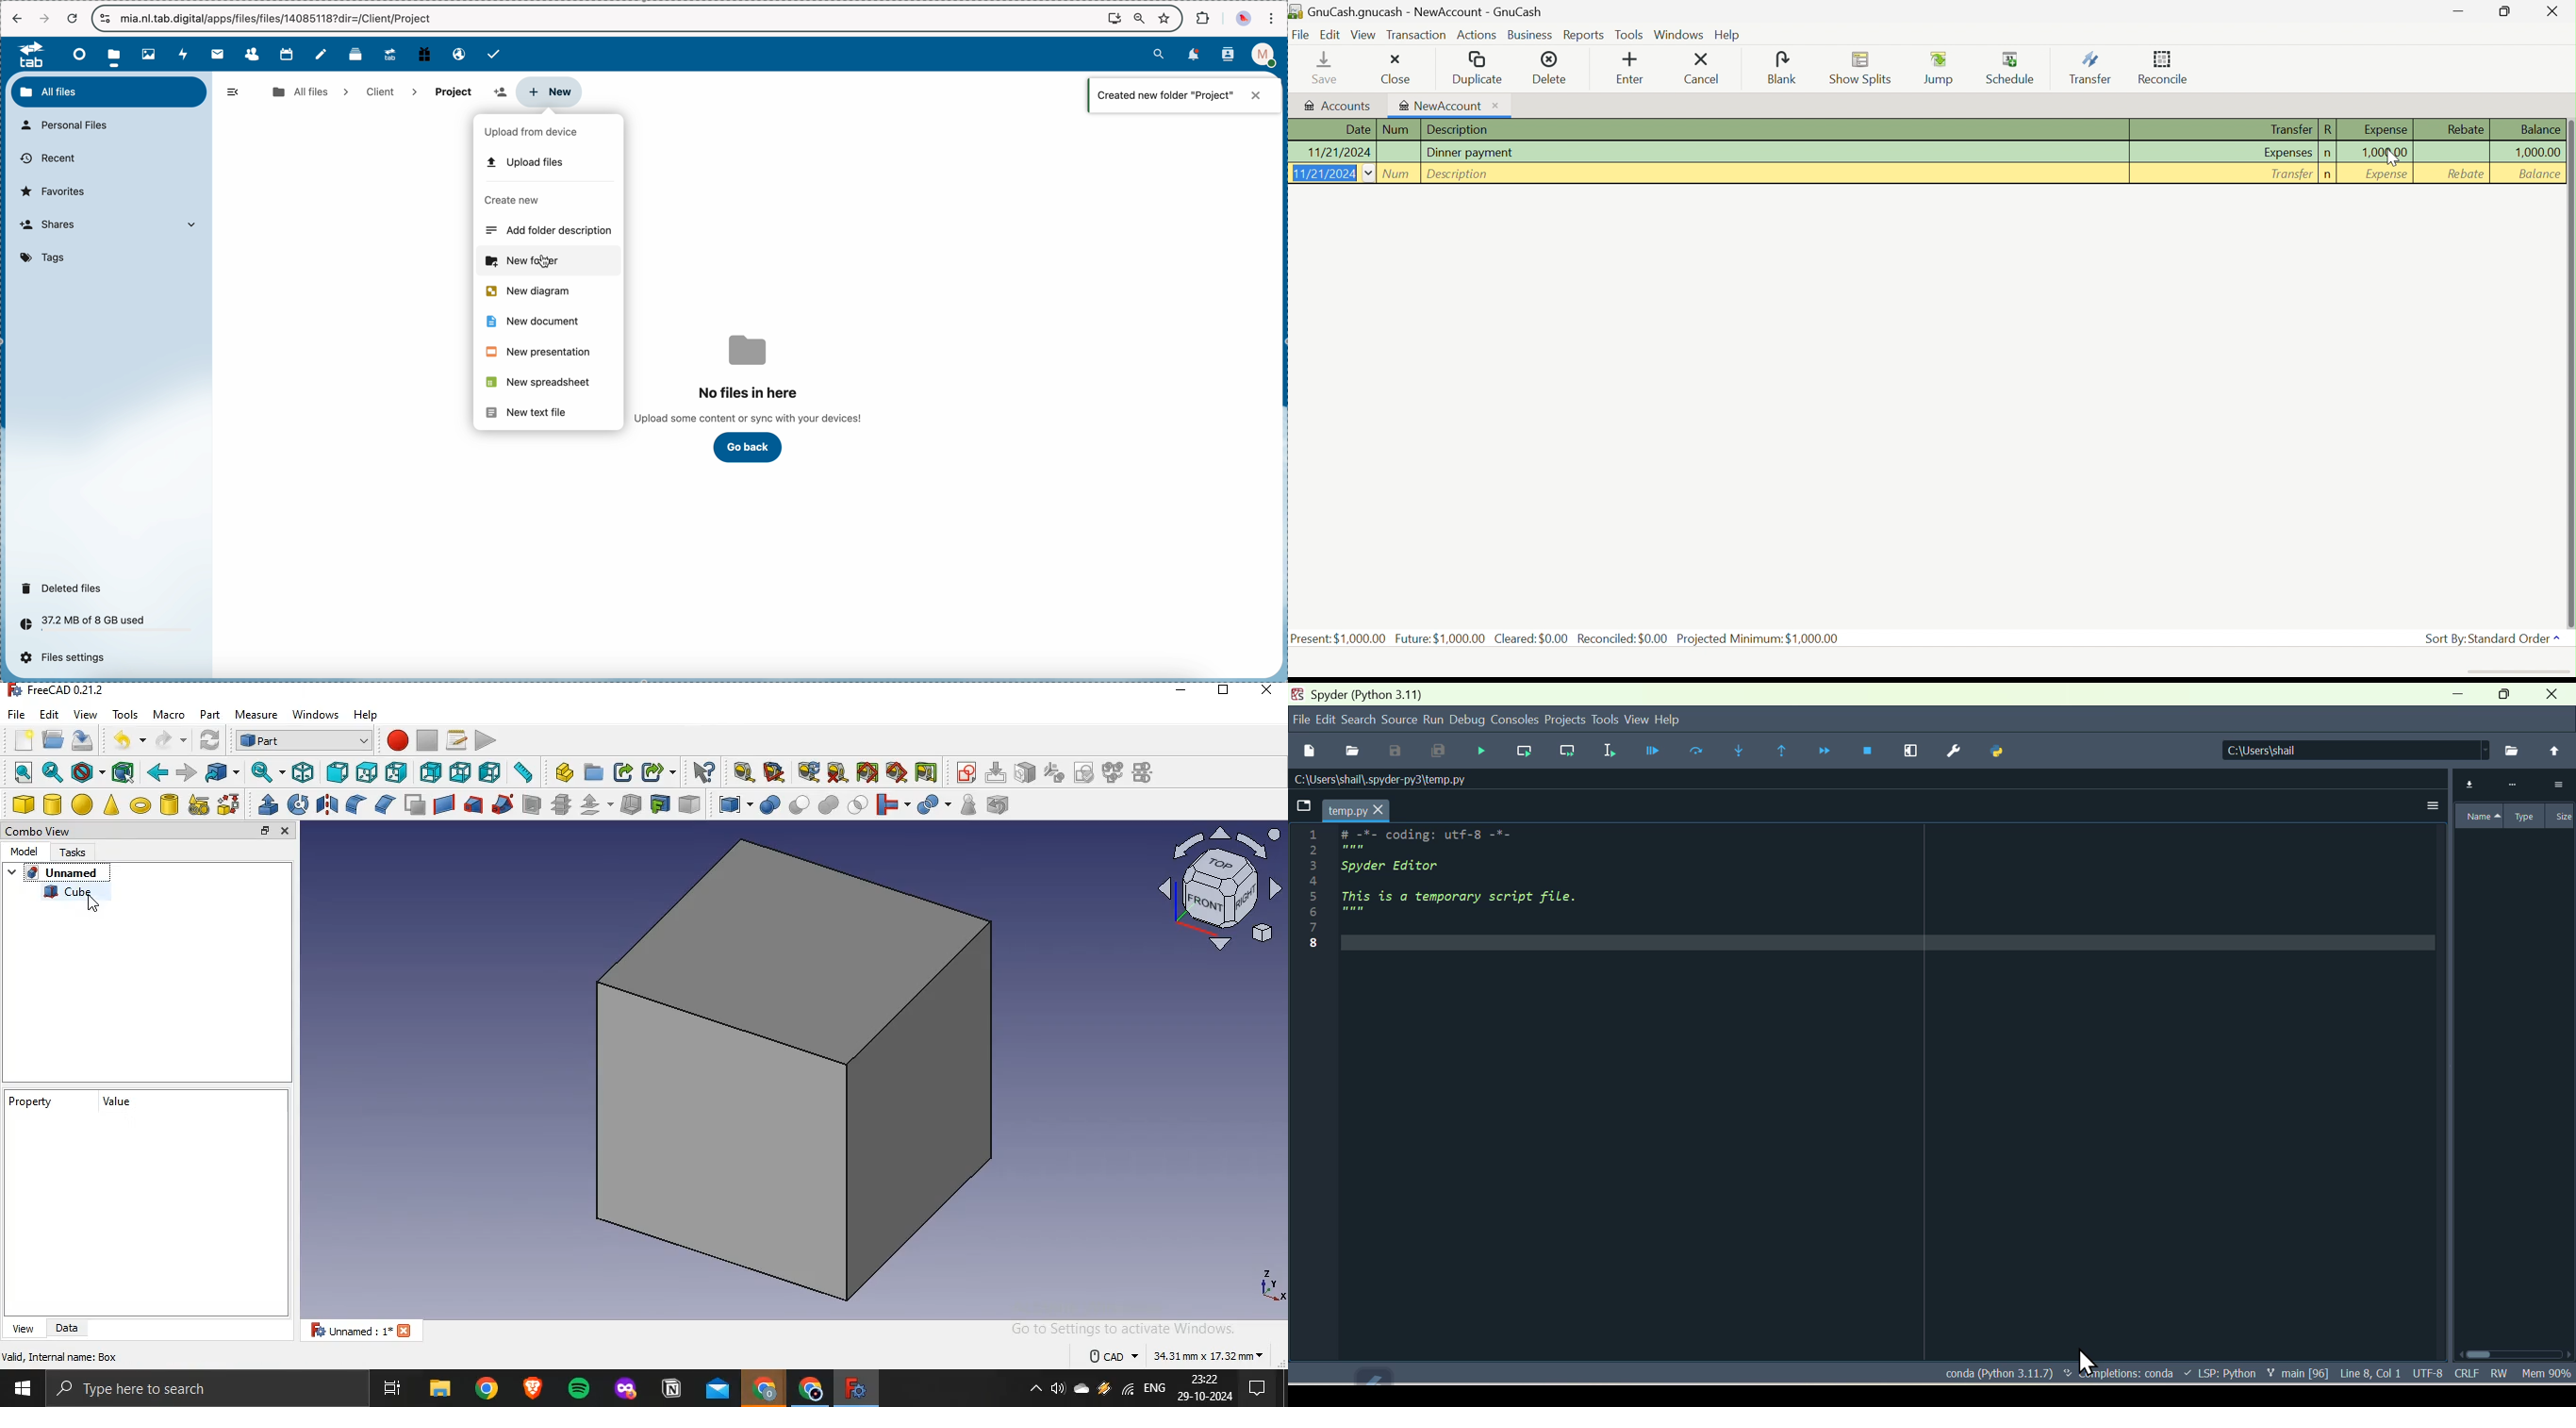  Describe the element at coordinates (1465, 720) in the screenshot. I see `Debug` at that location.